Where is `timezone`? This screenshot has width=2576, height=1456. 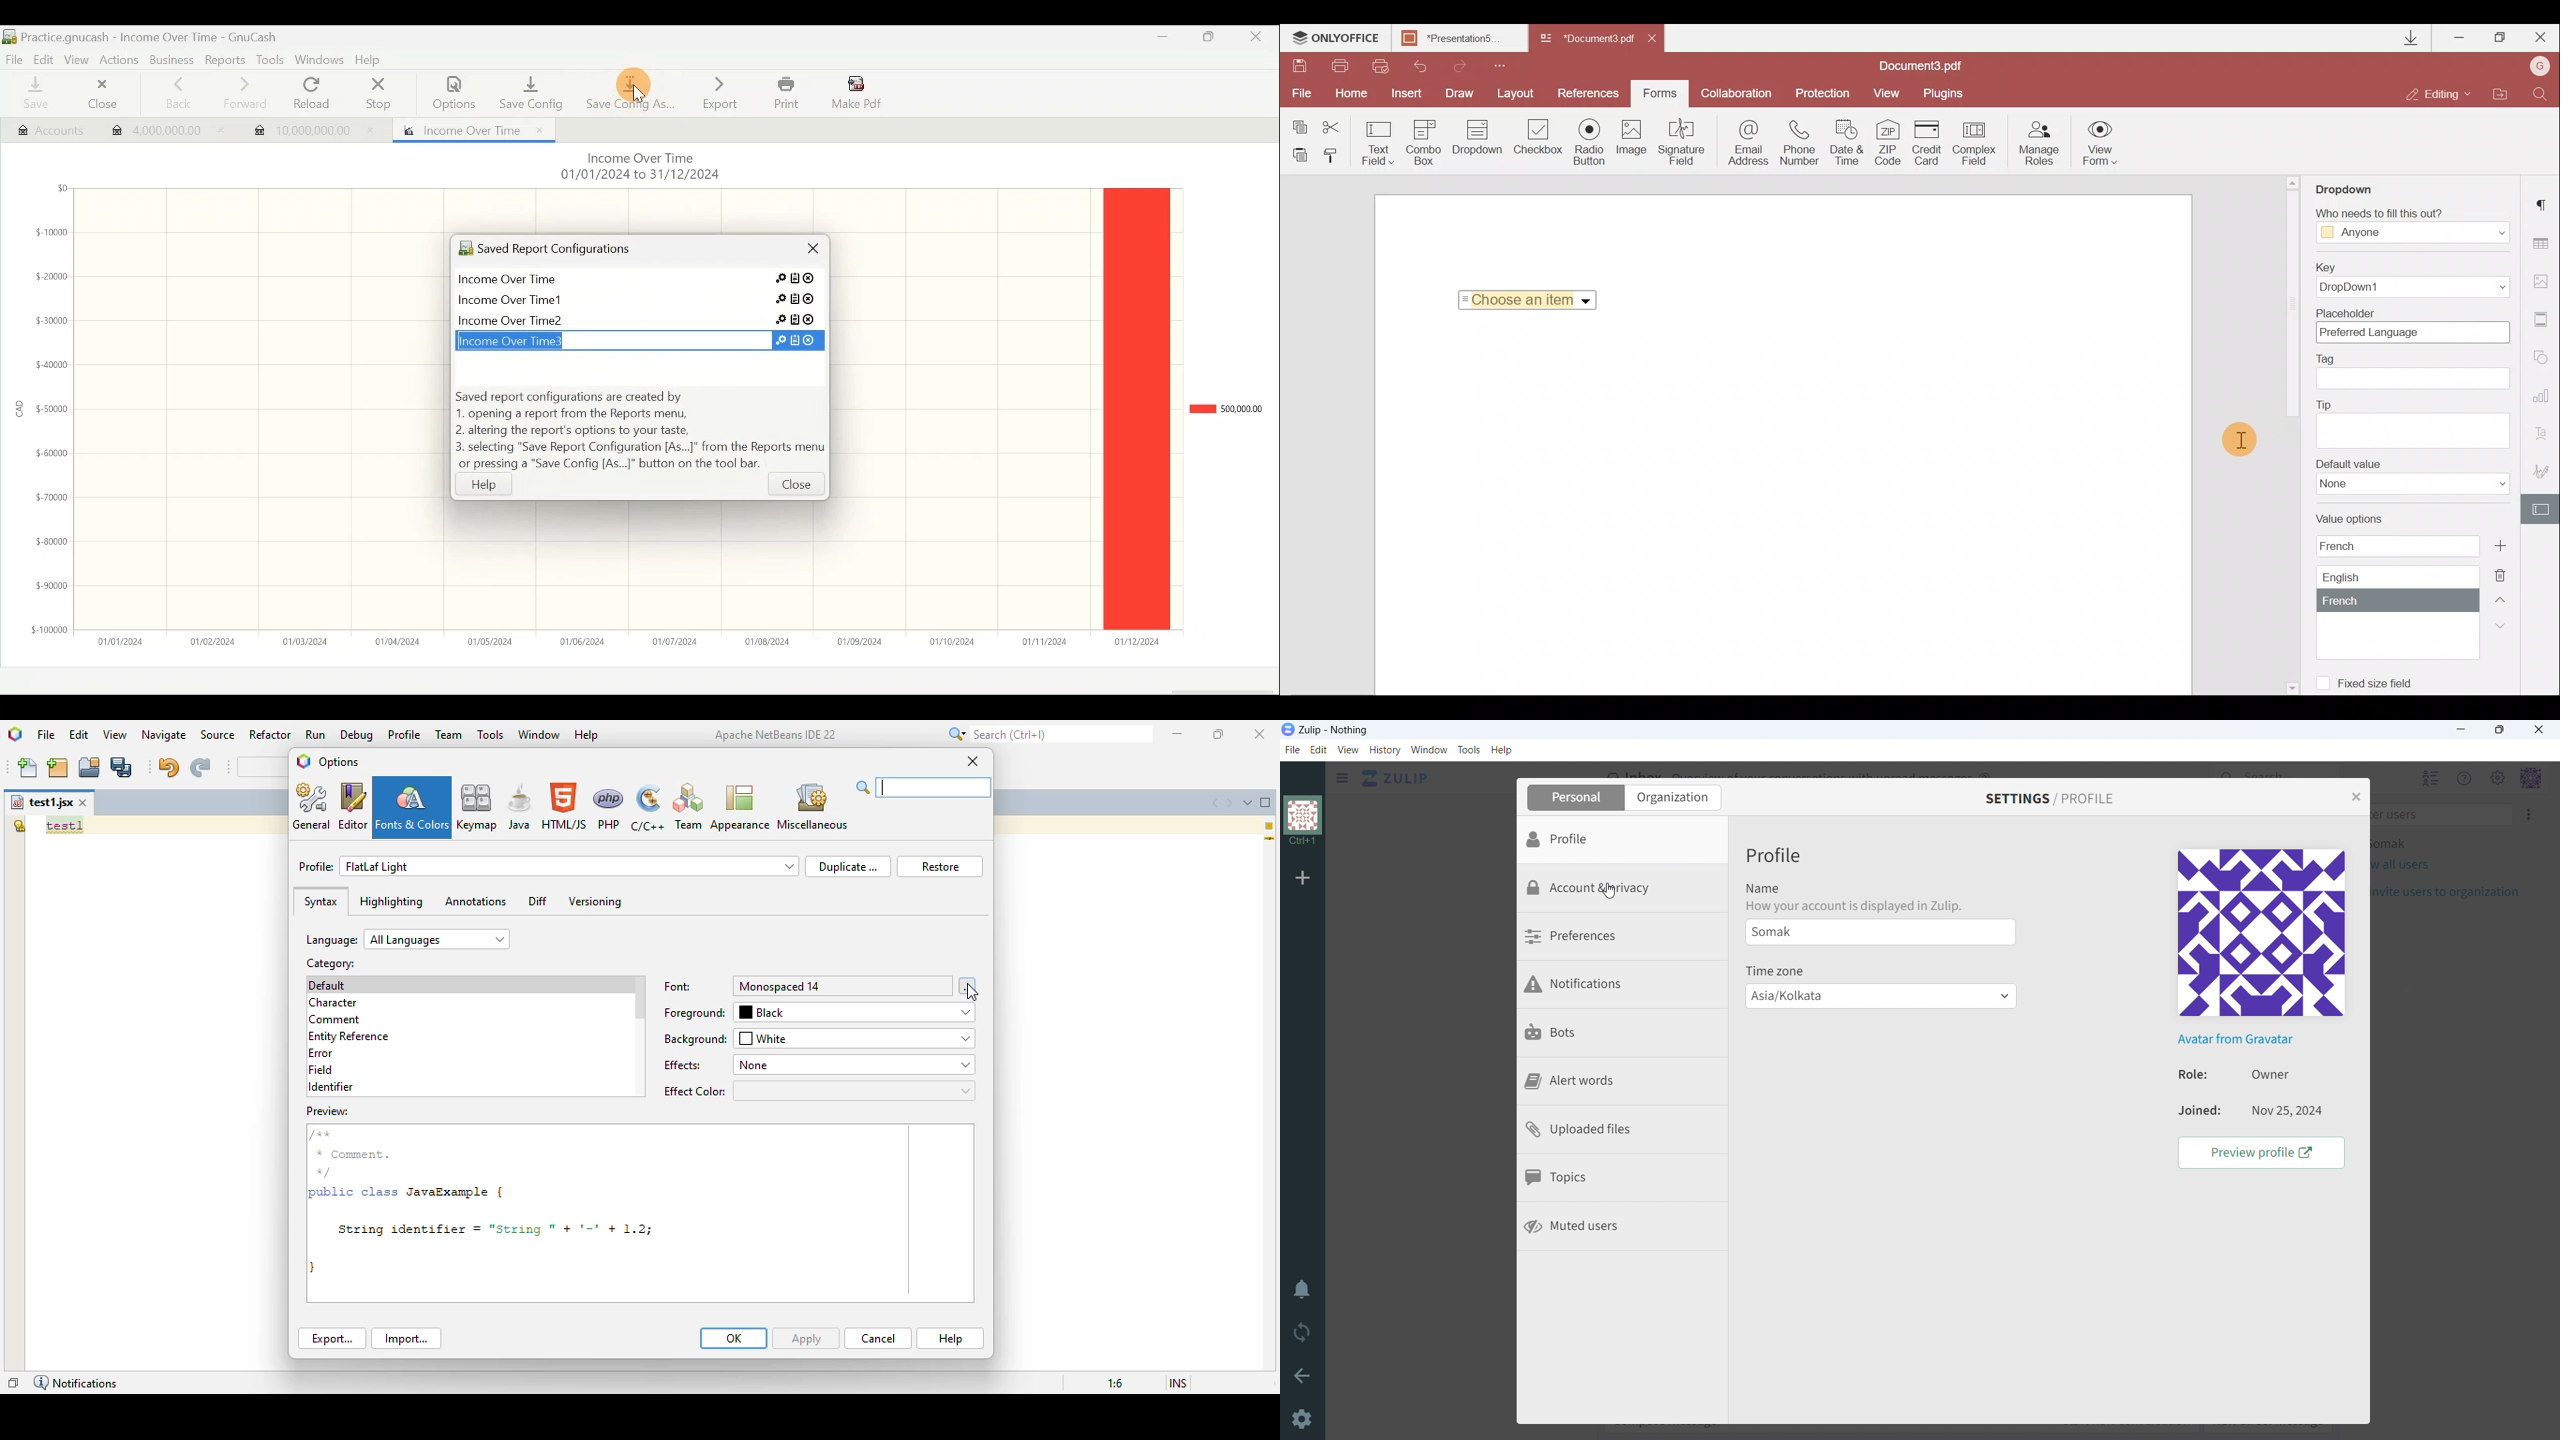 timezone is located at coordinates (1881, 996).